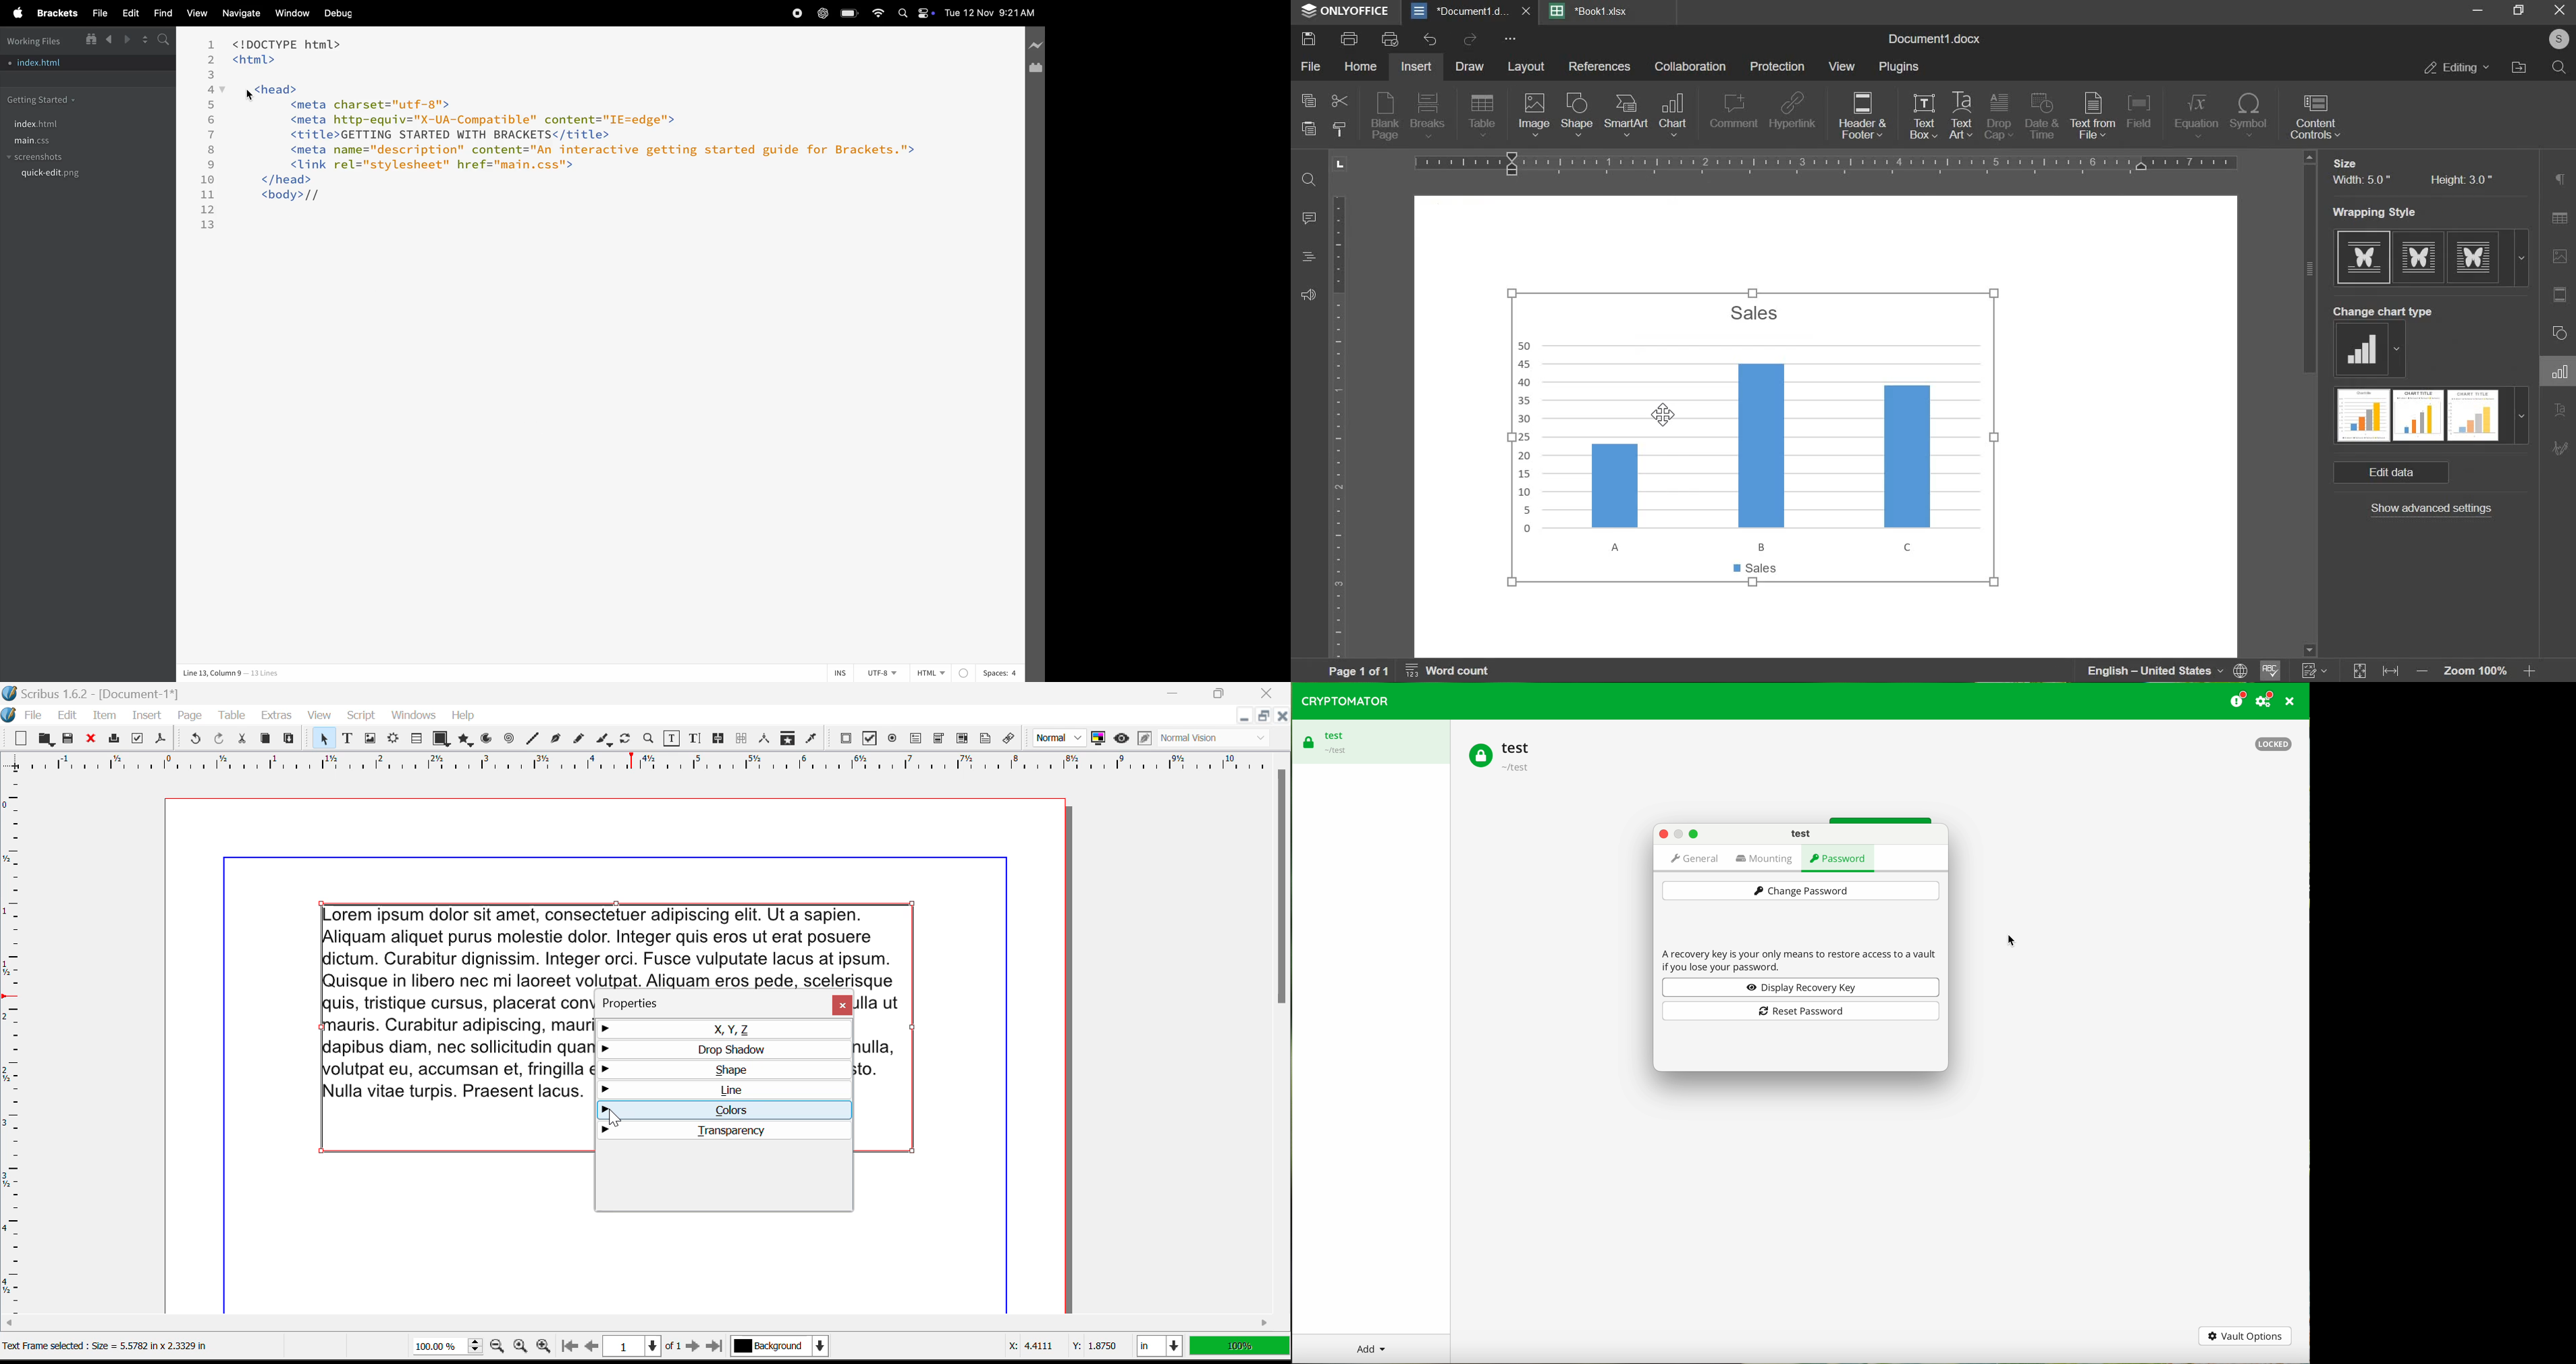  What do you see at coordinates (637, 1003) in the screenshot?
I see `Properties` at bounding box center [637, 1003].